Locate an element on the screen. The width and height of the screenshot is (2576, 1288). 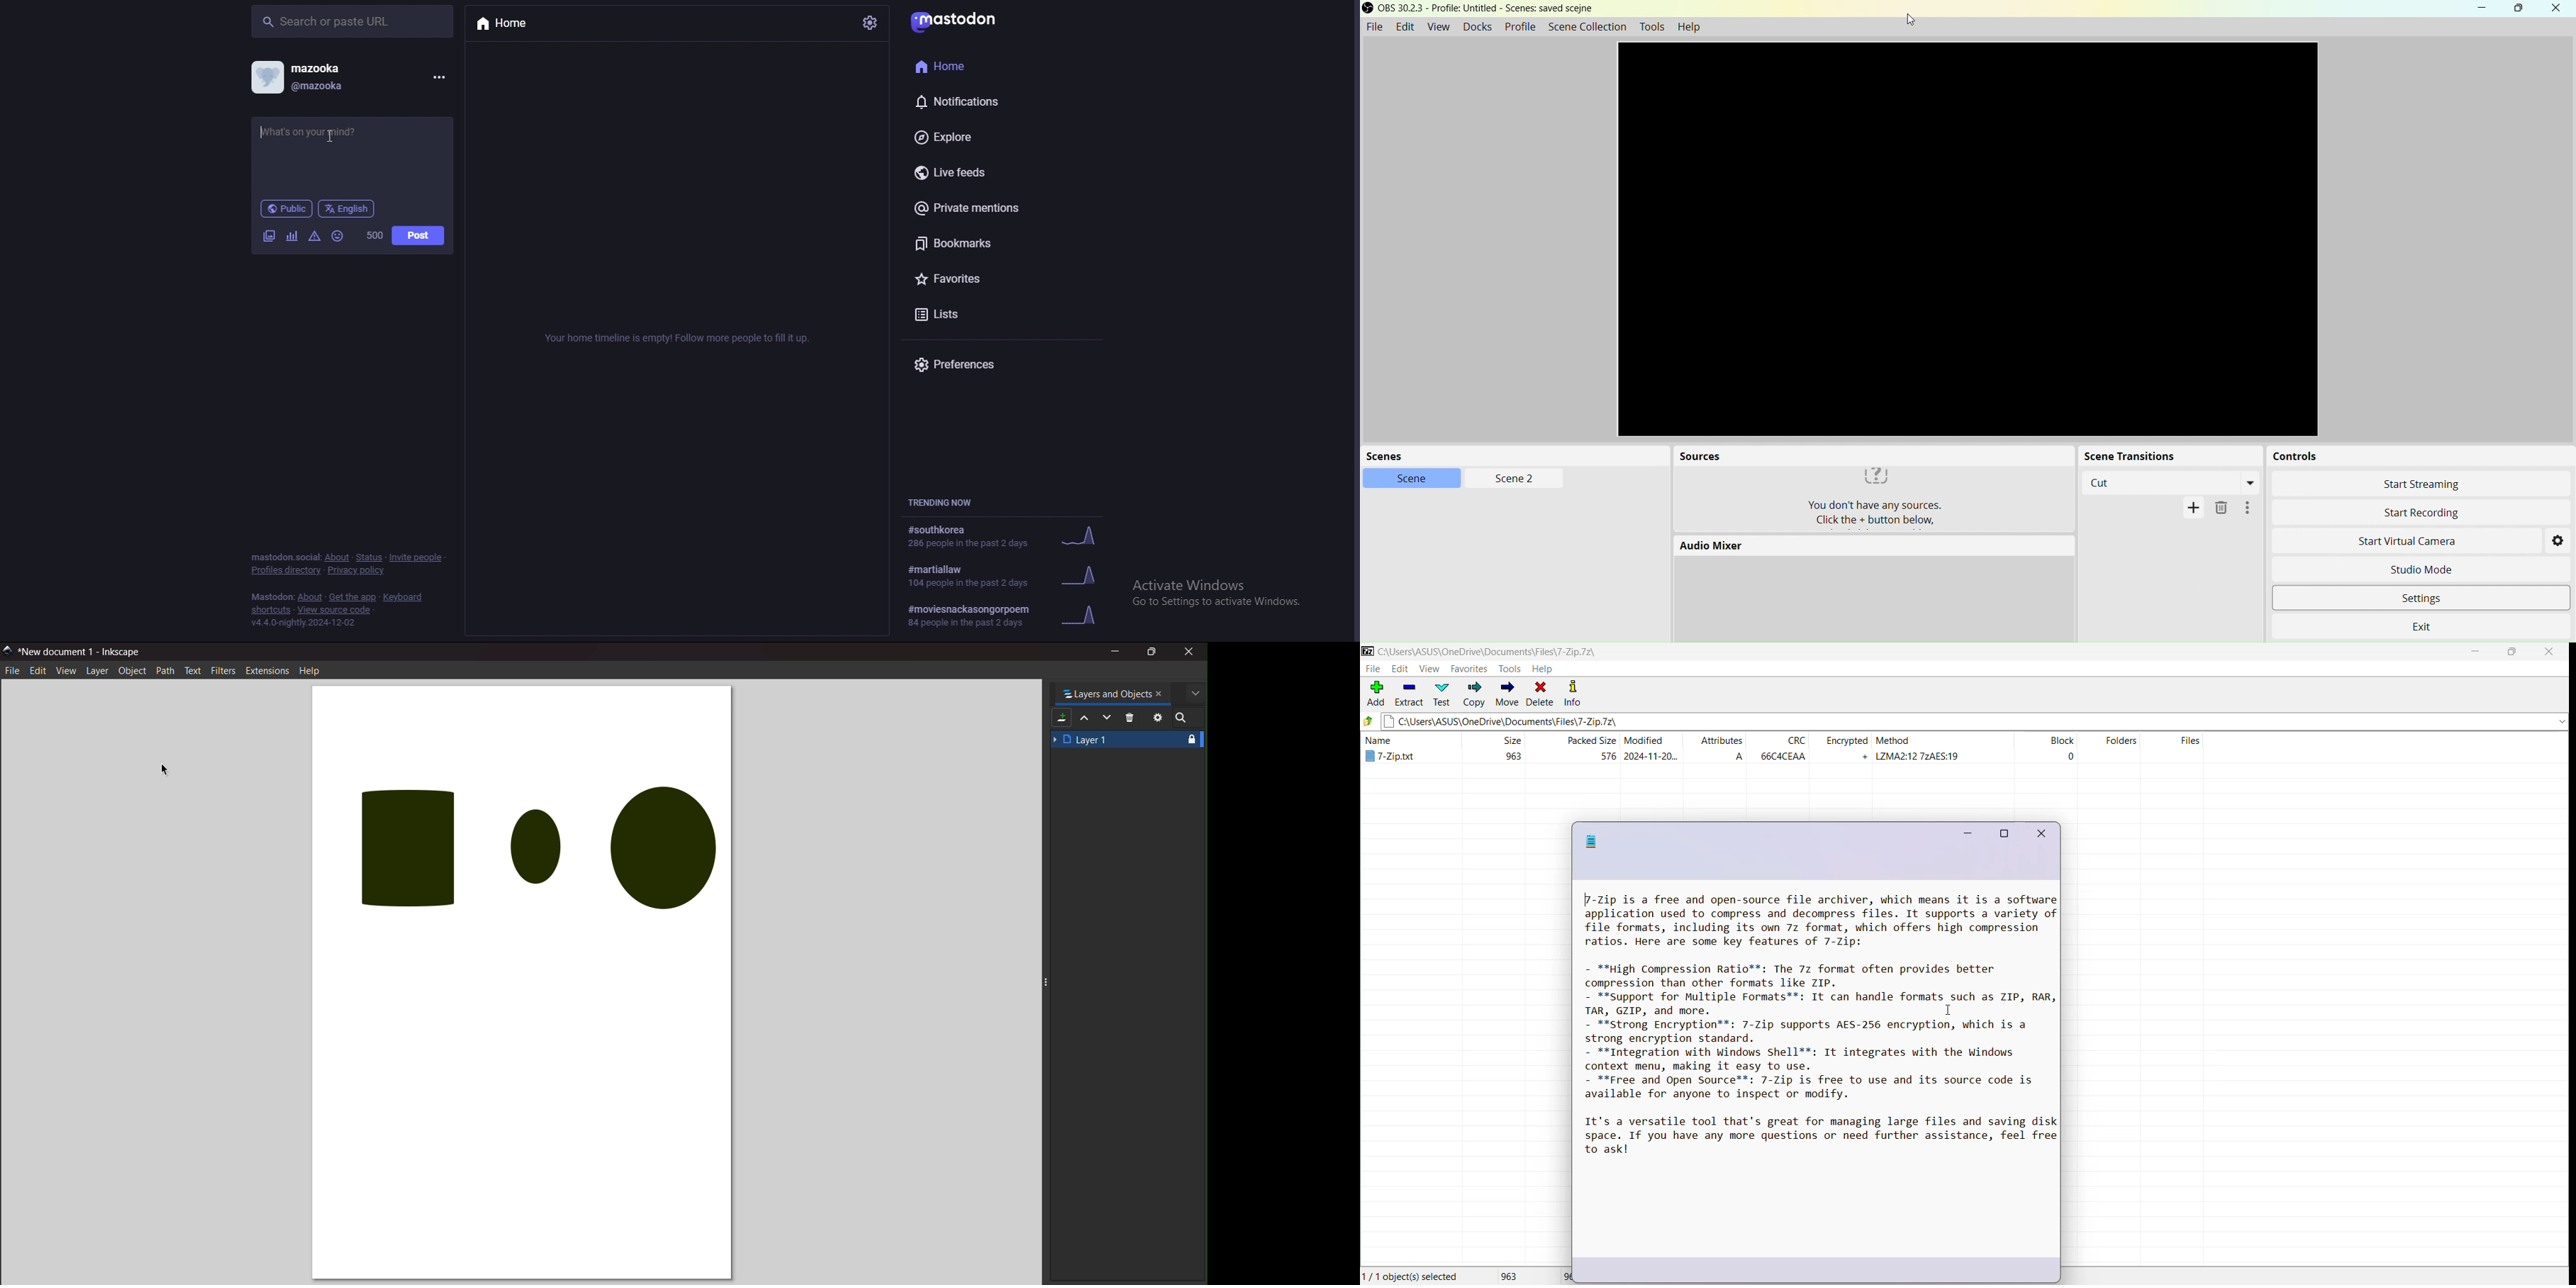
mask down is located at coordinates (1108, 717).